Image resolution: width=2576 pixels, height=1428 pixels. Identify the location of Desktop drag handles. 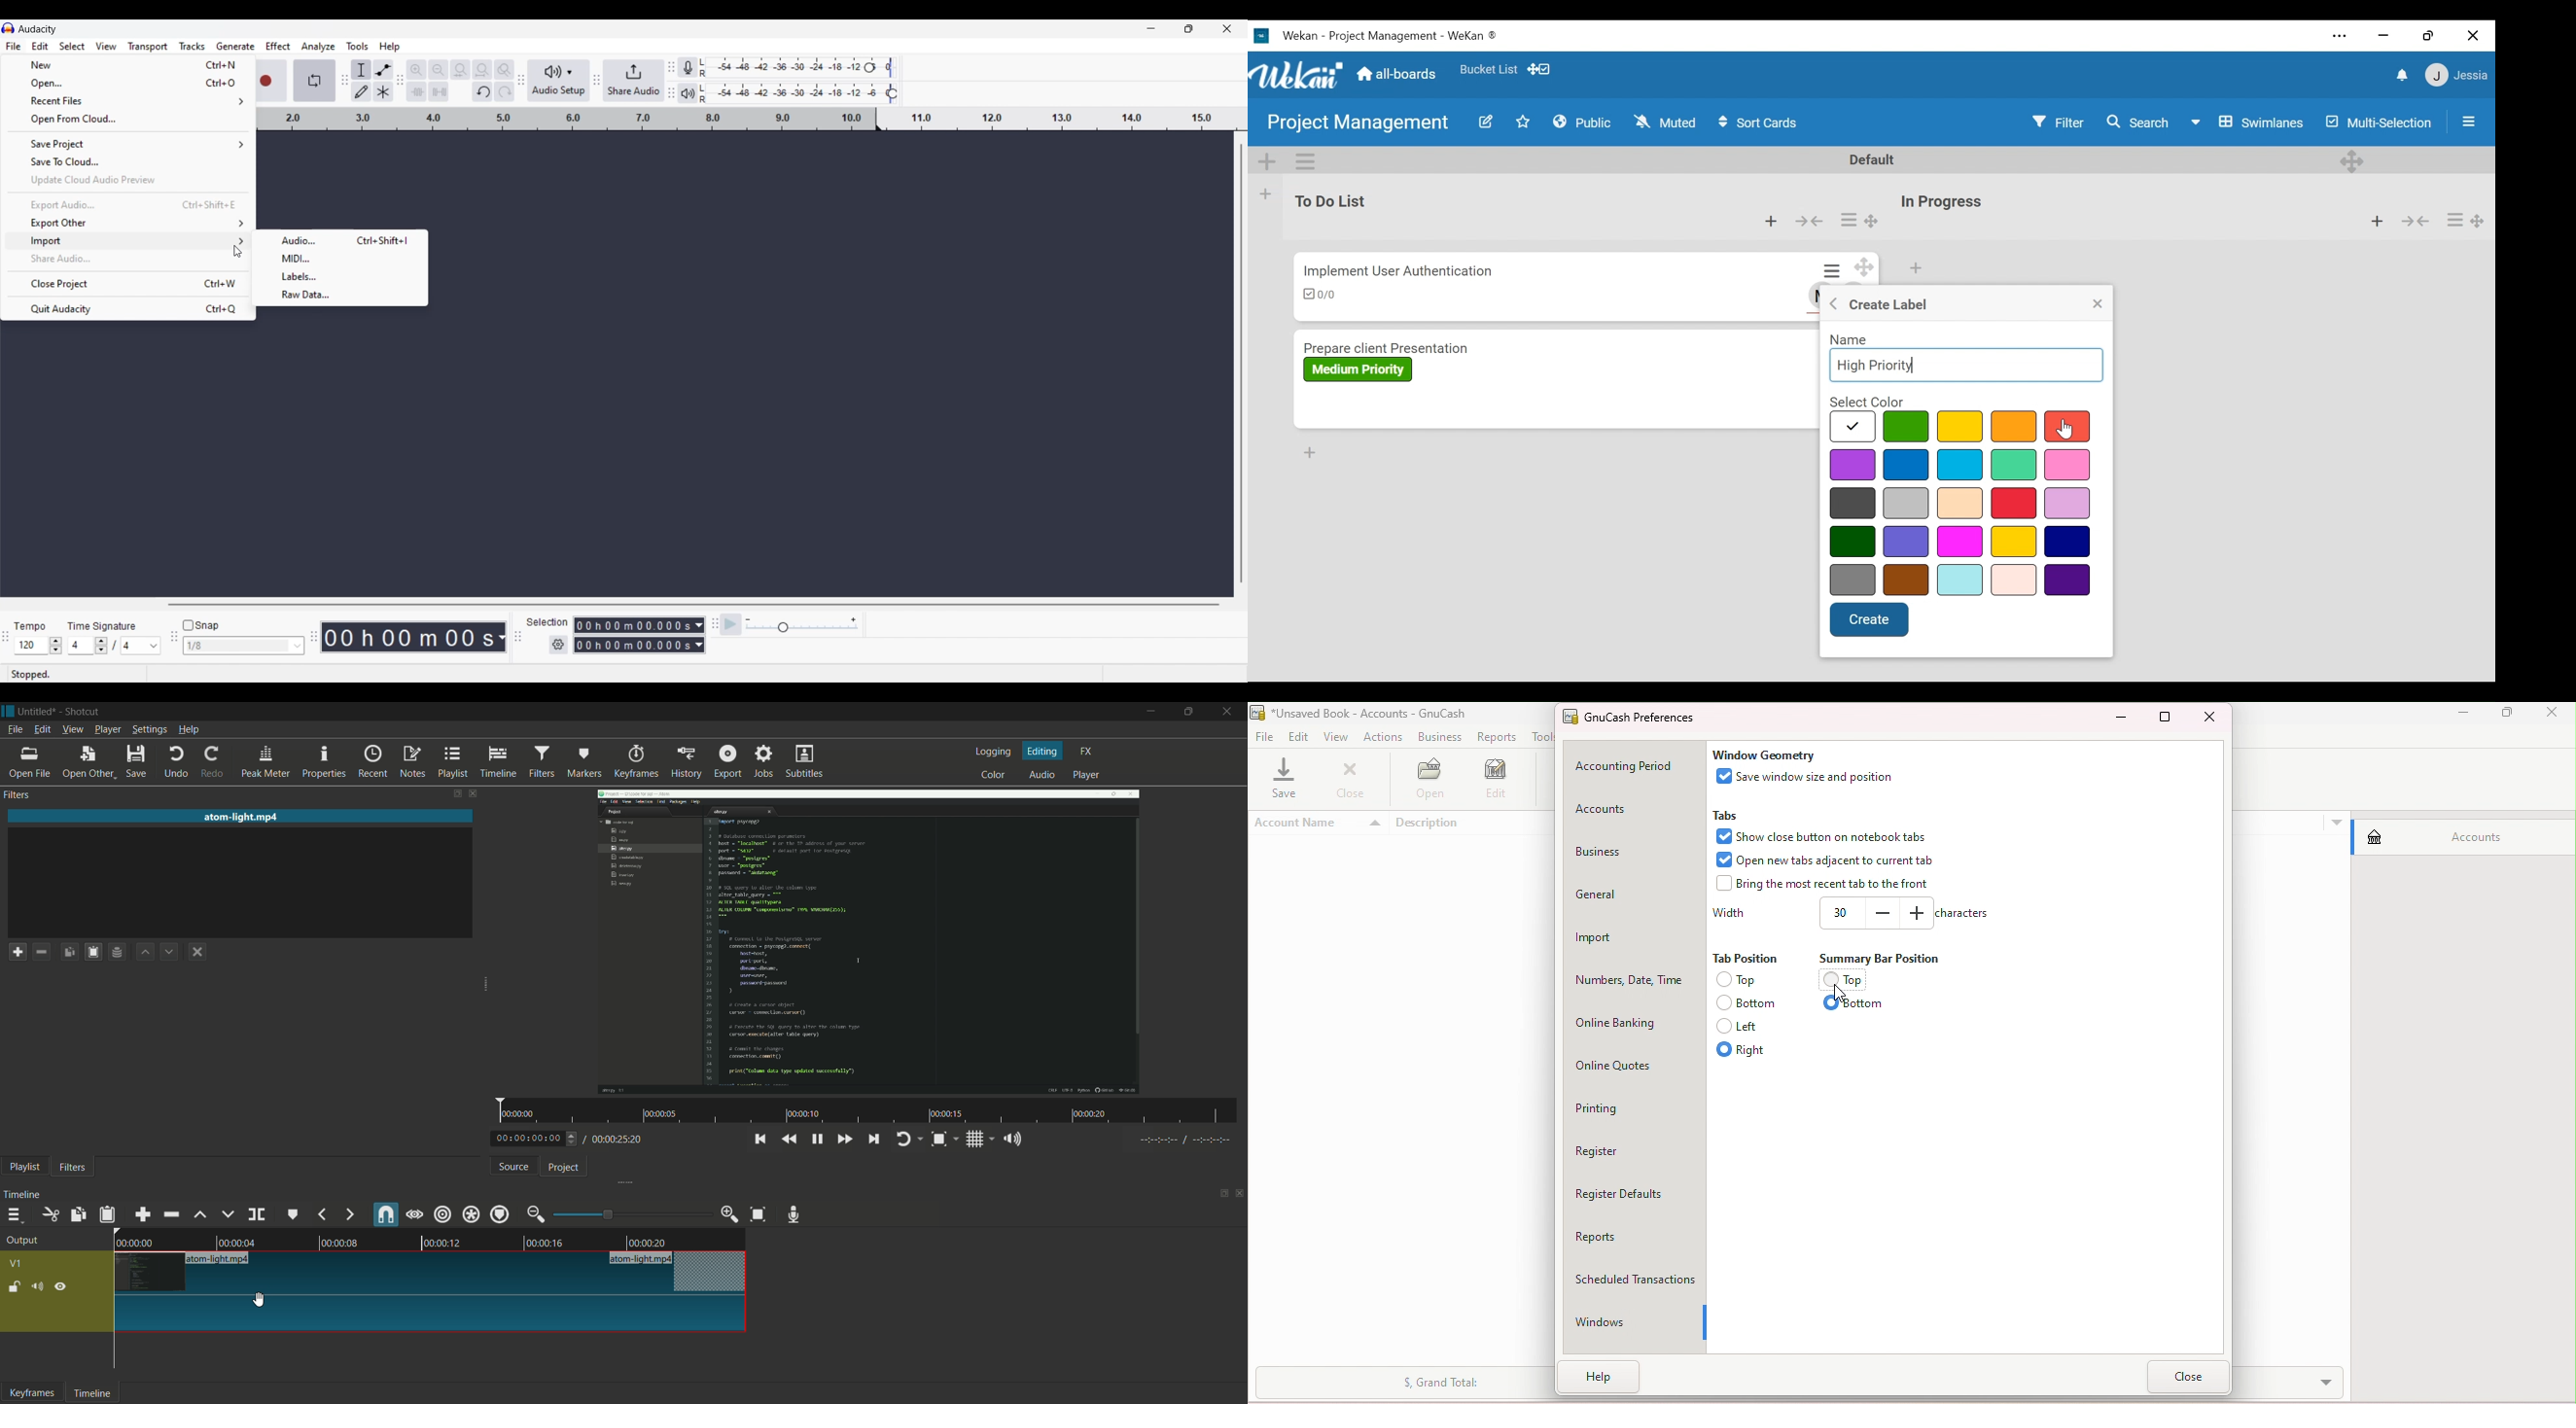
(2482, 220).